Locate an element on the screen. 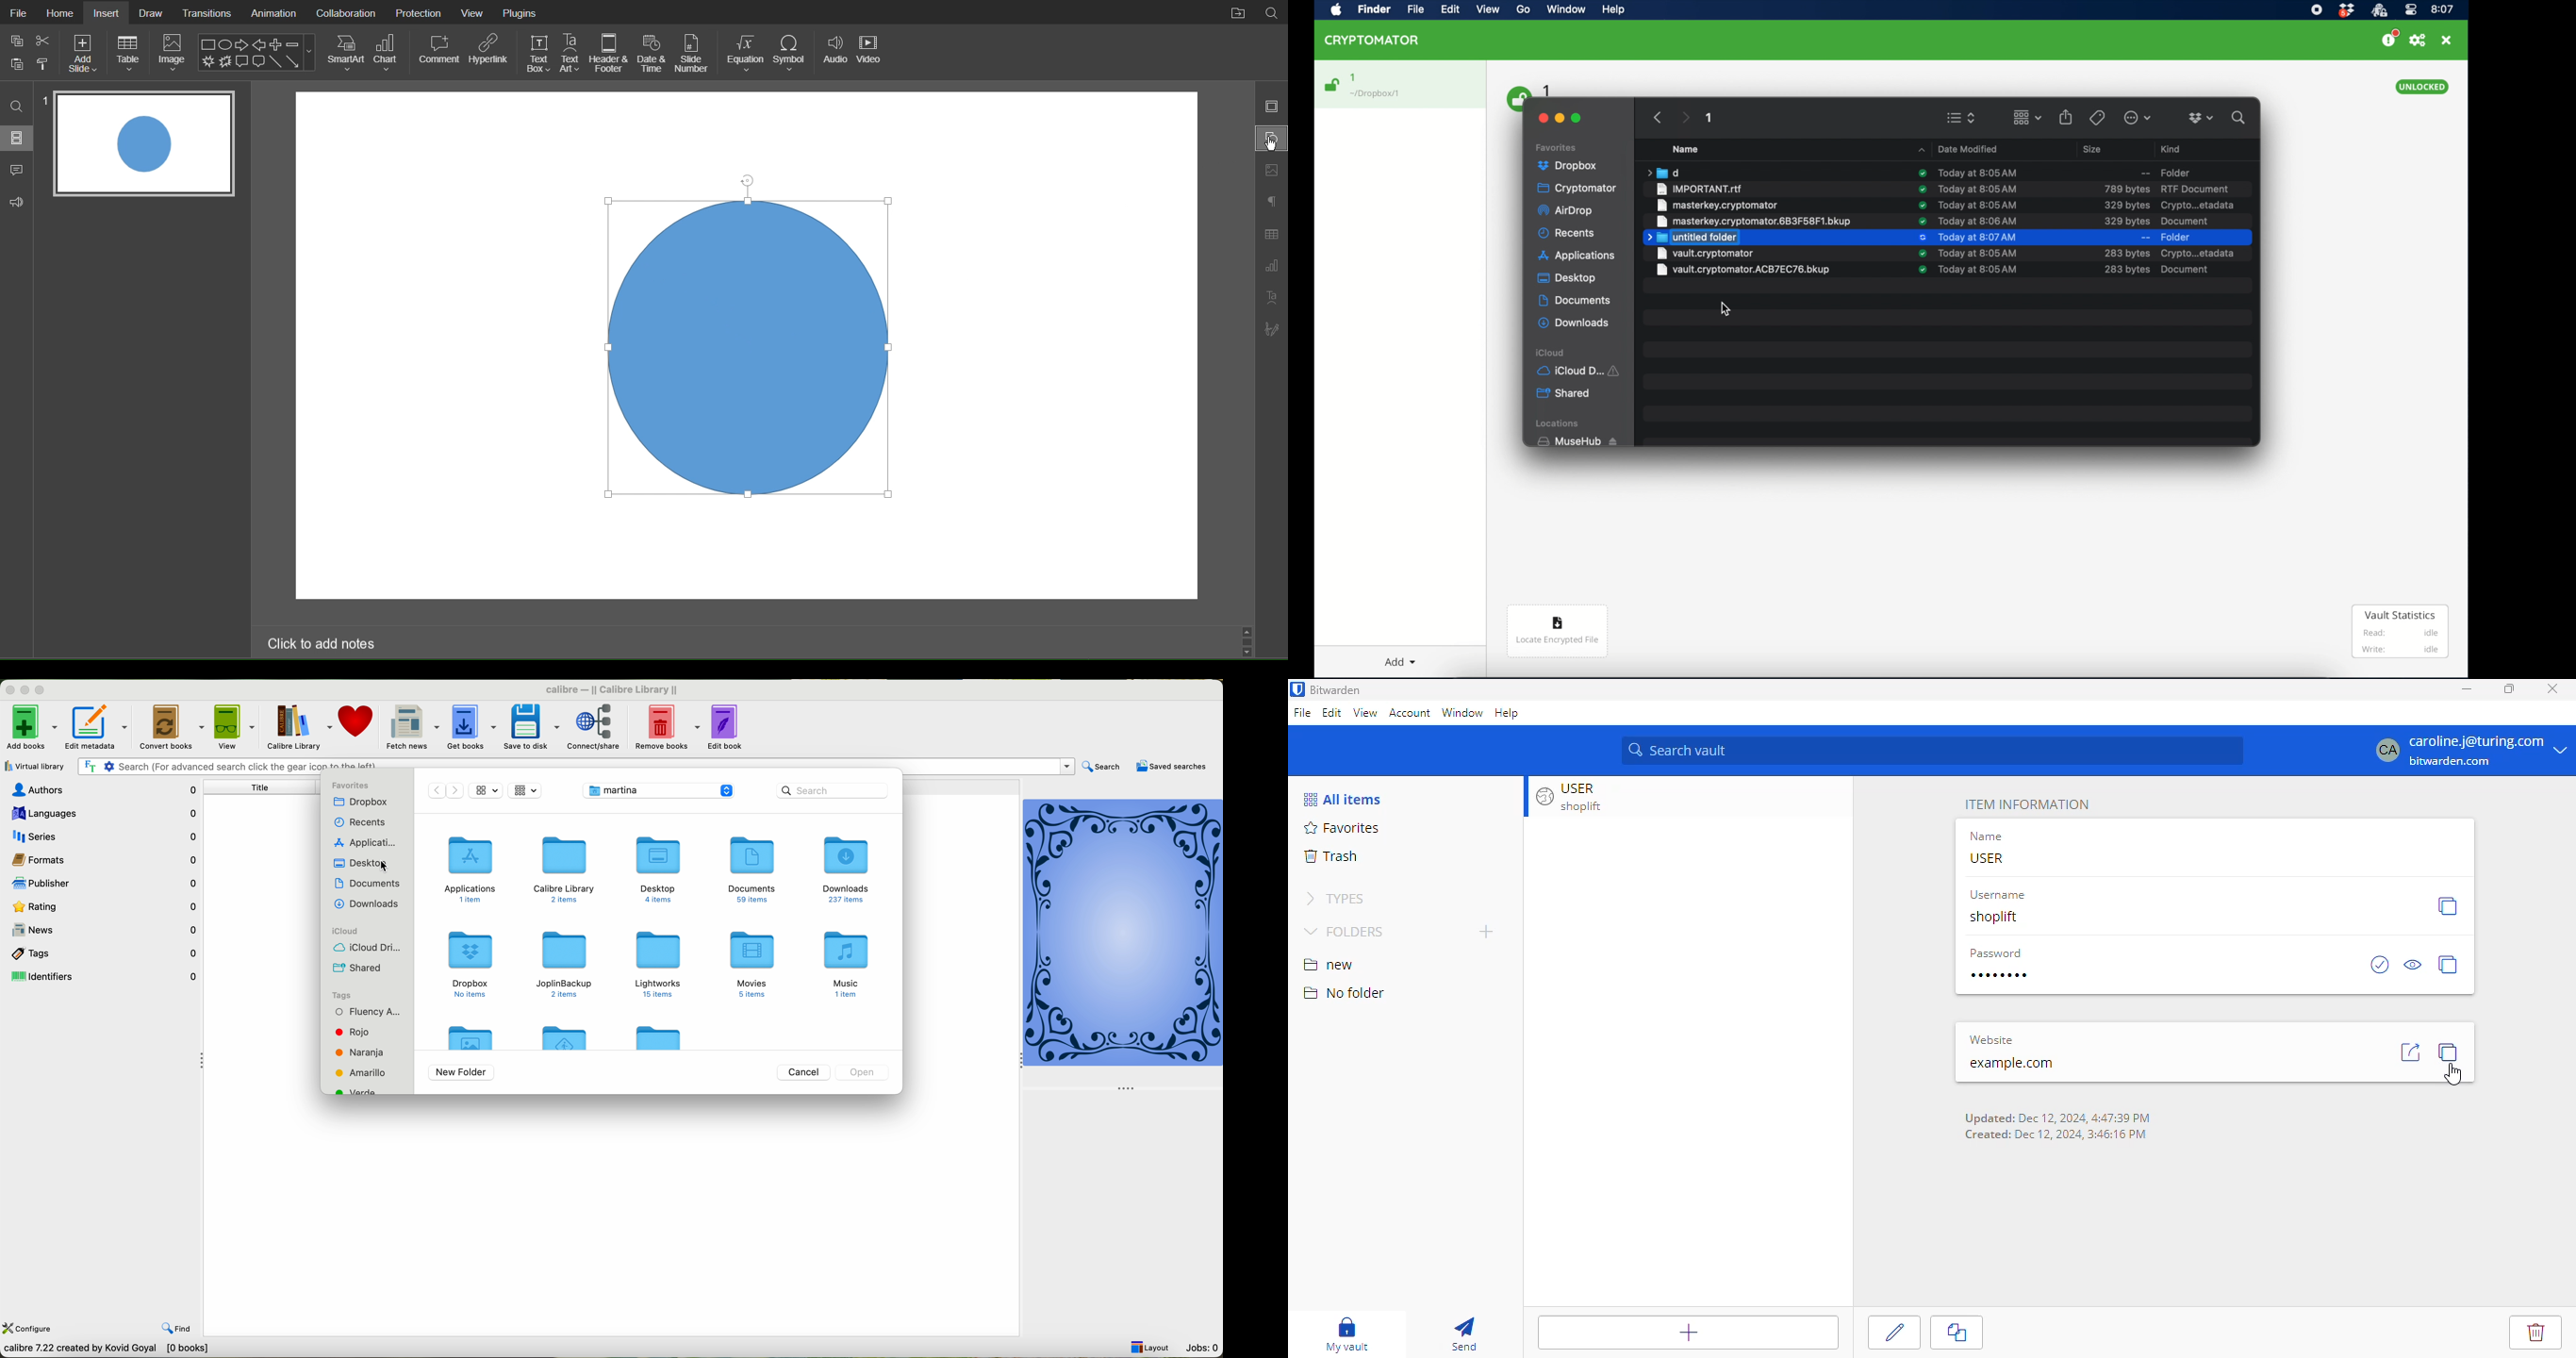 The height and width of the screenshot is (1372, 2576). Shapes Menu is located at coordinates (256, 52).